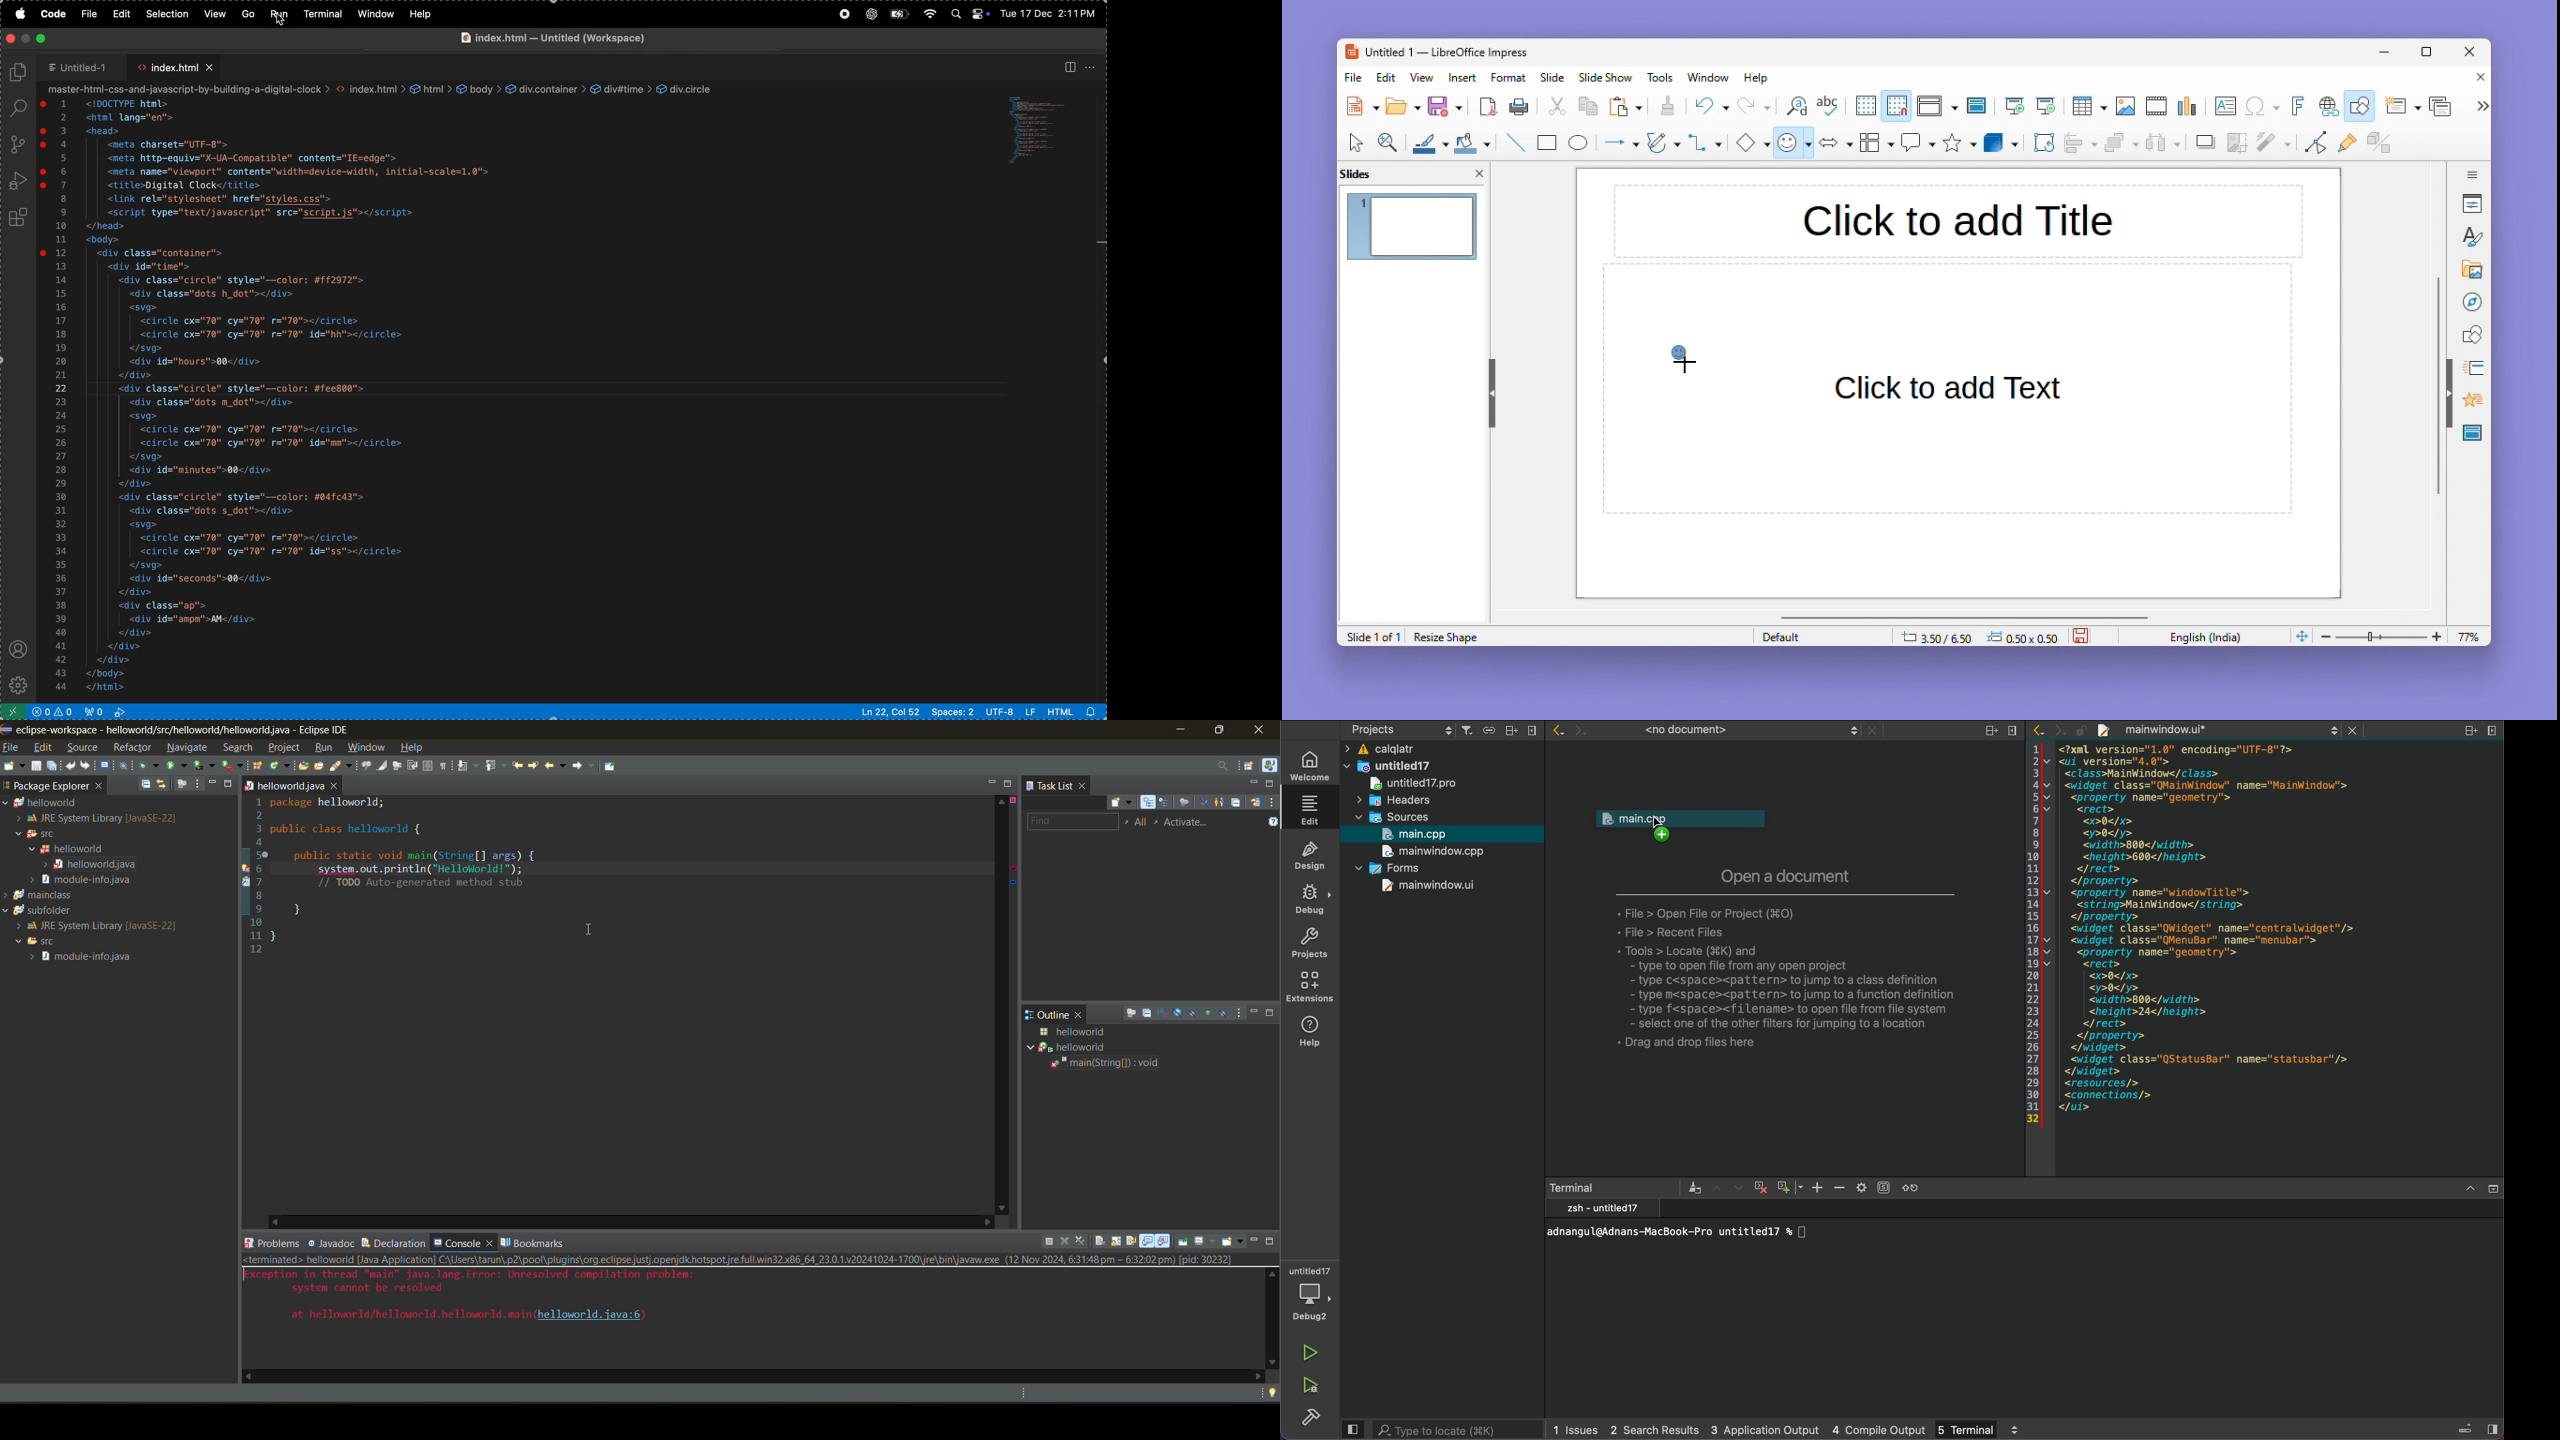 The image size is (2576, 1456). Describe the element at coordinates (1069, 67) in the screenshot. I see `split ` at that location.